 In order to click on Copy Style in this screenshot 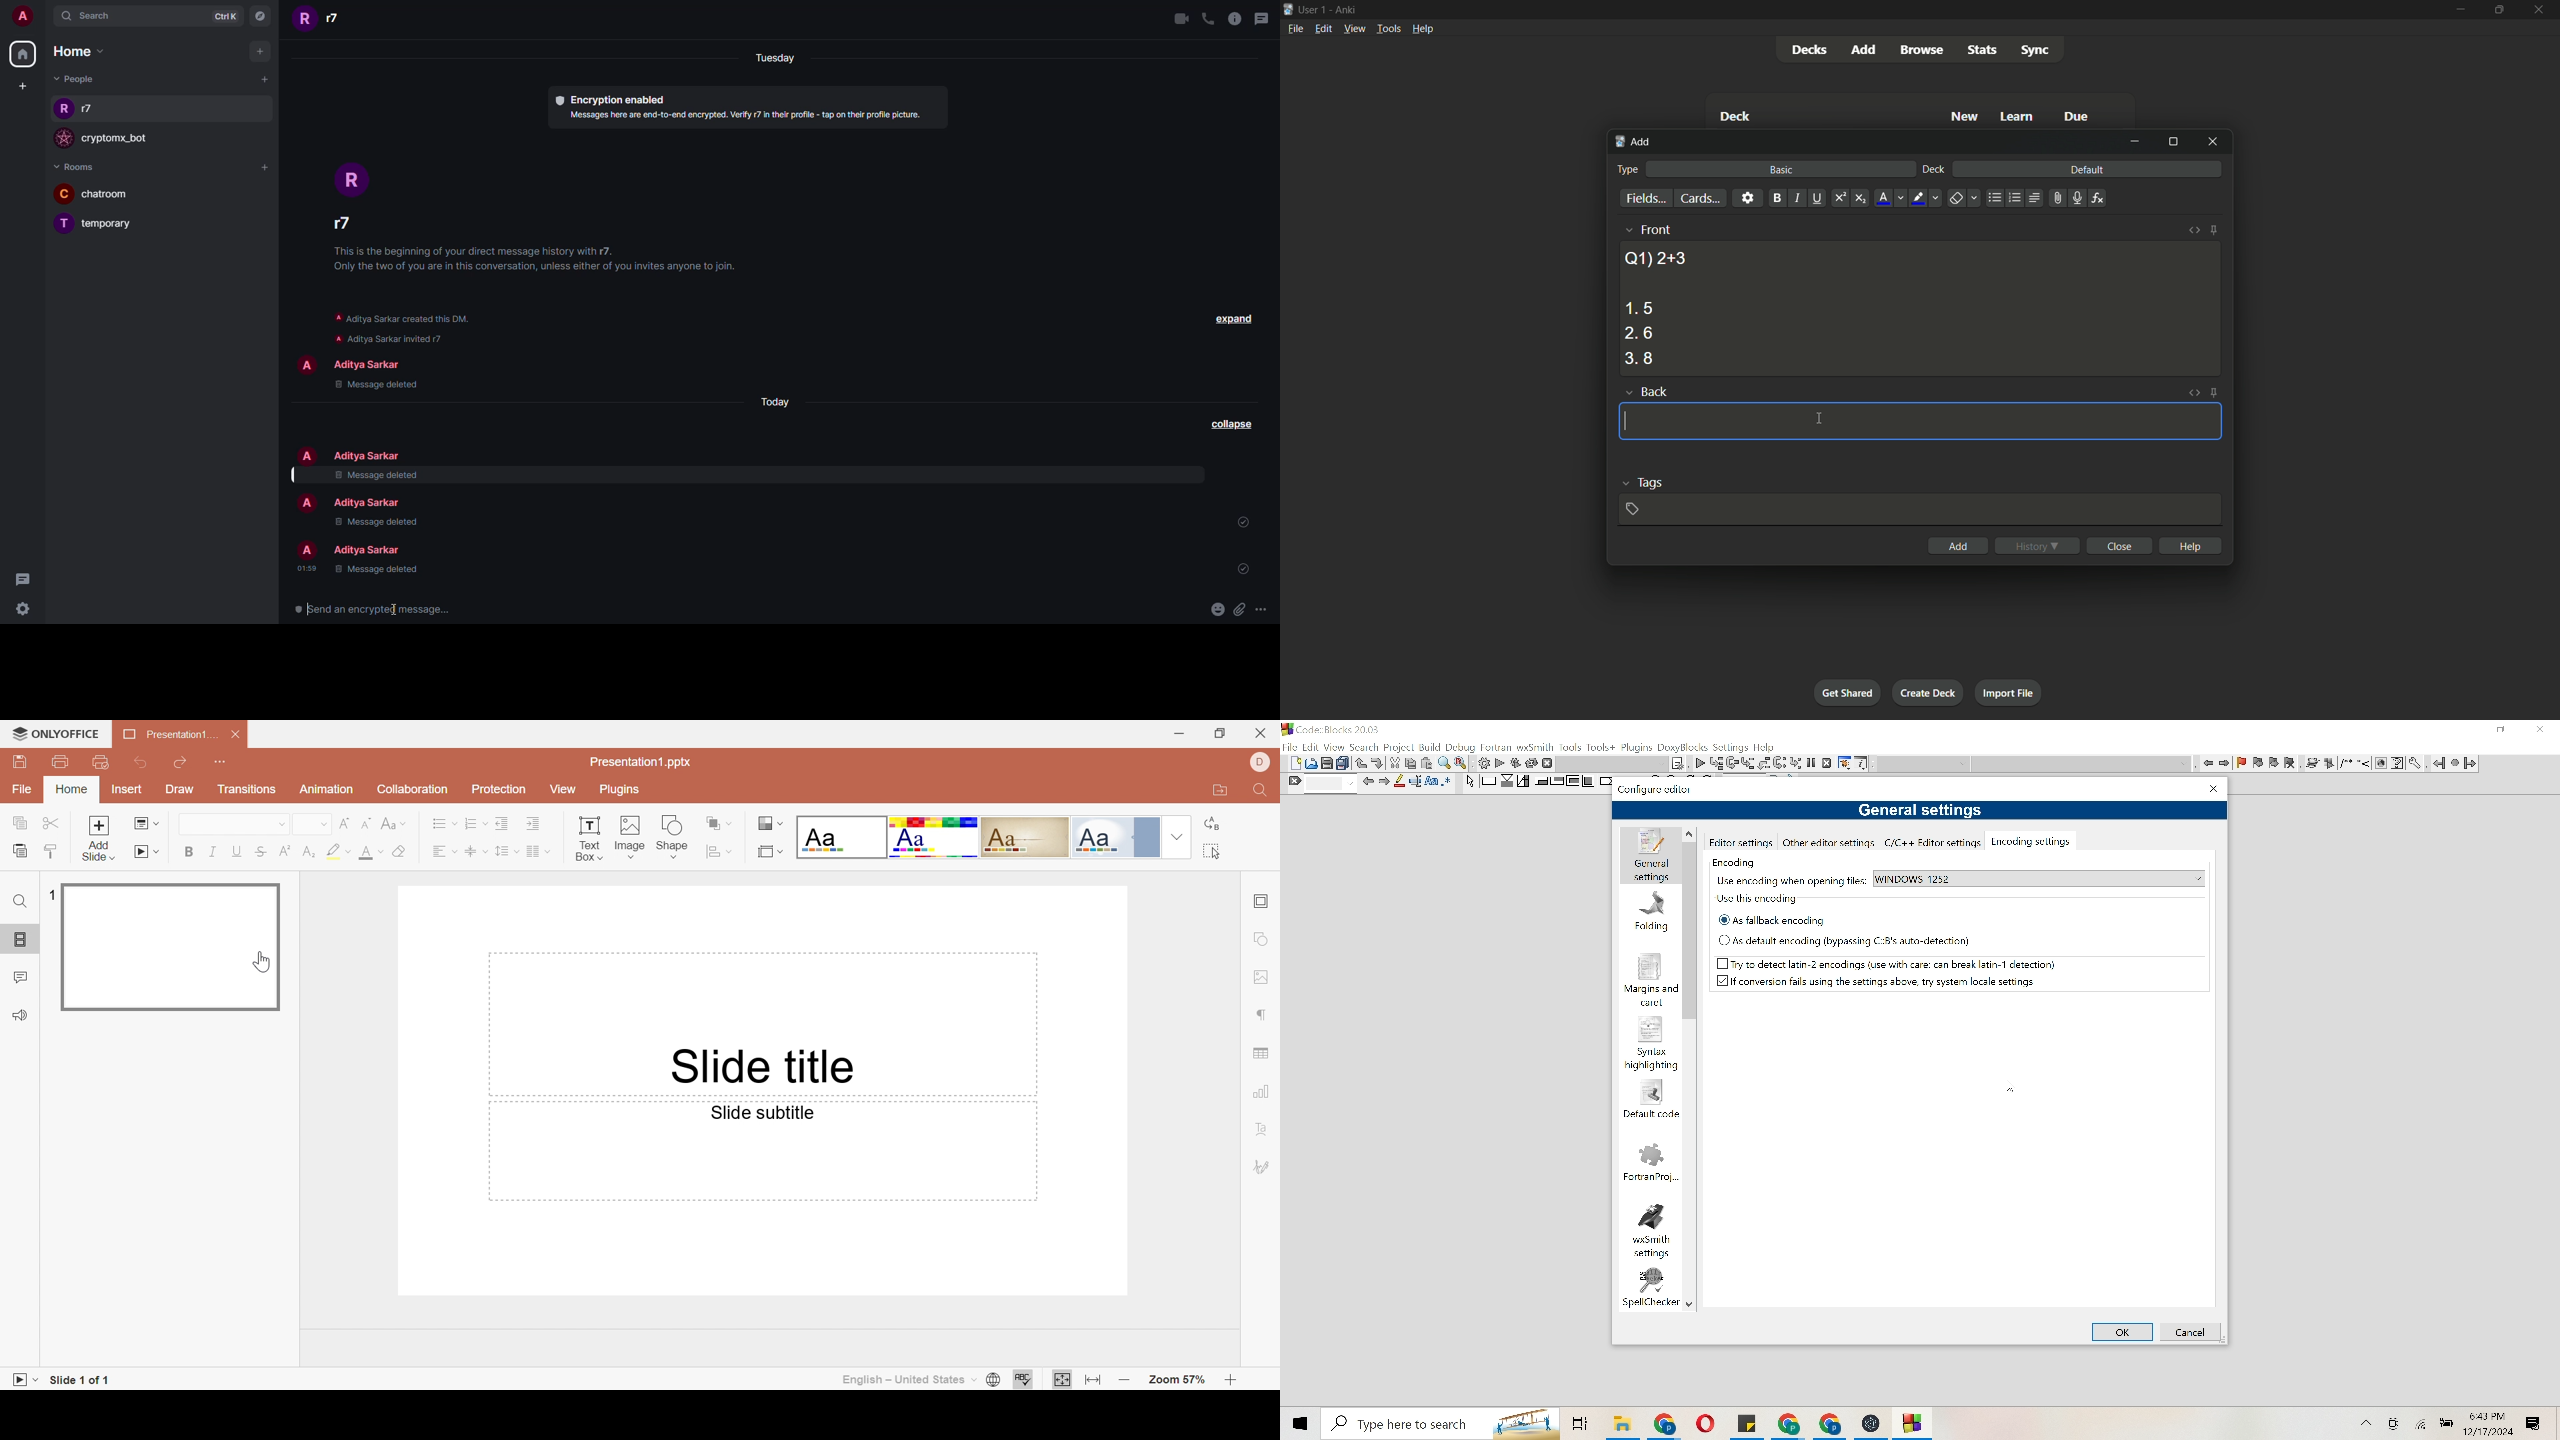, I will do `click(51, 851)`.